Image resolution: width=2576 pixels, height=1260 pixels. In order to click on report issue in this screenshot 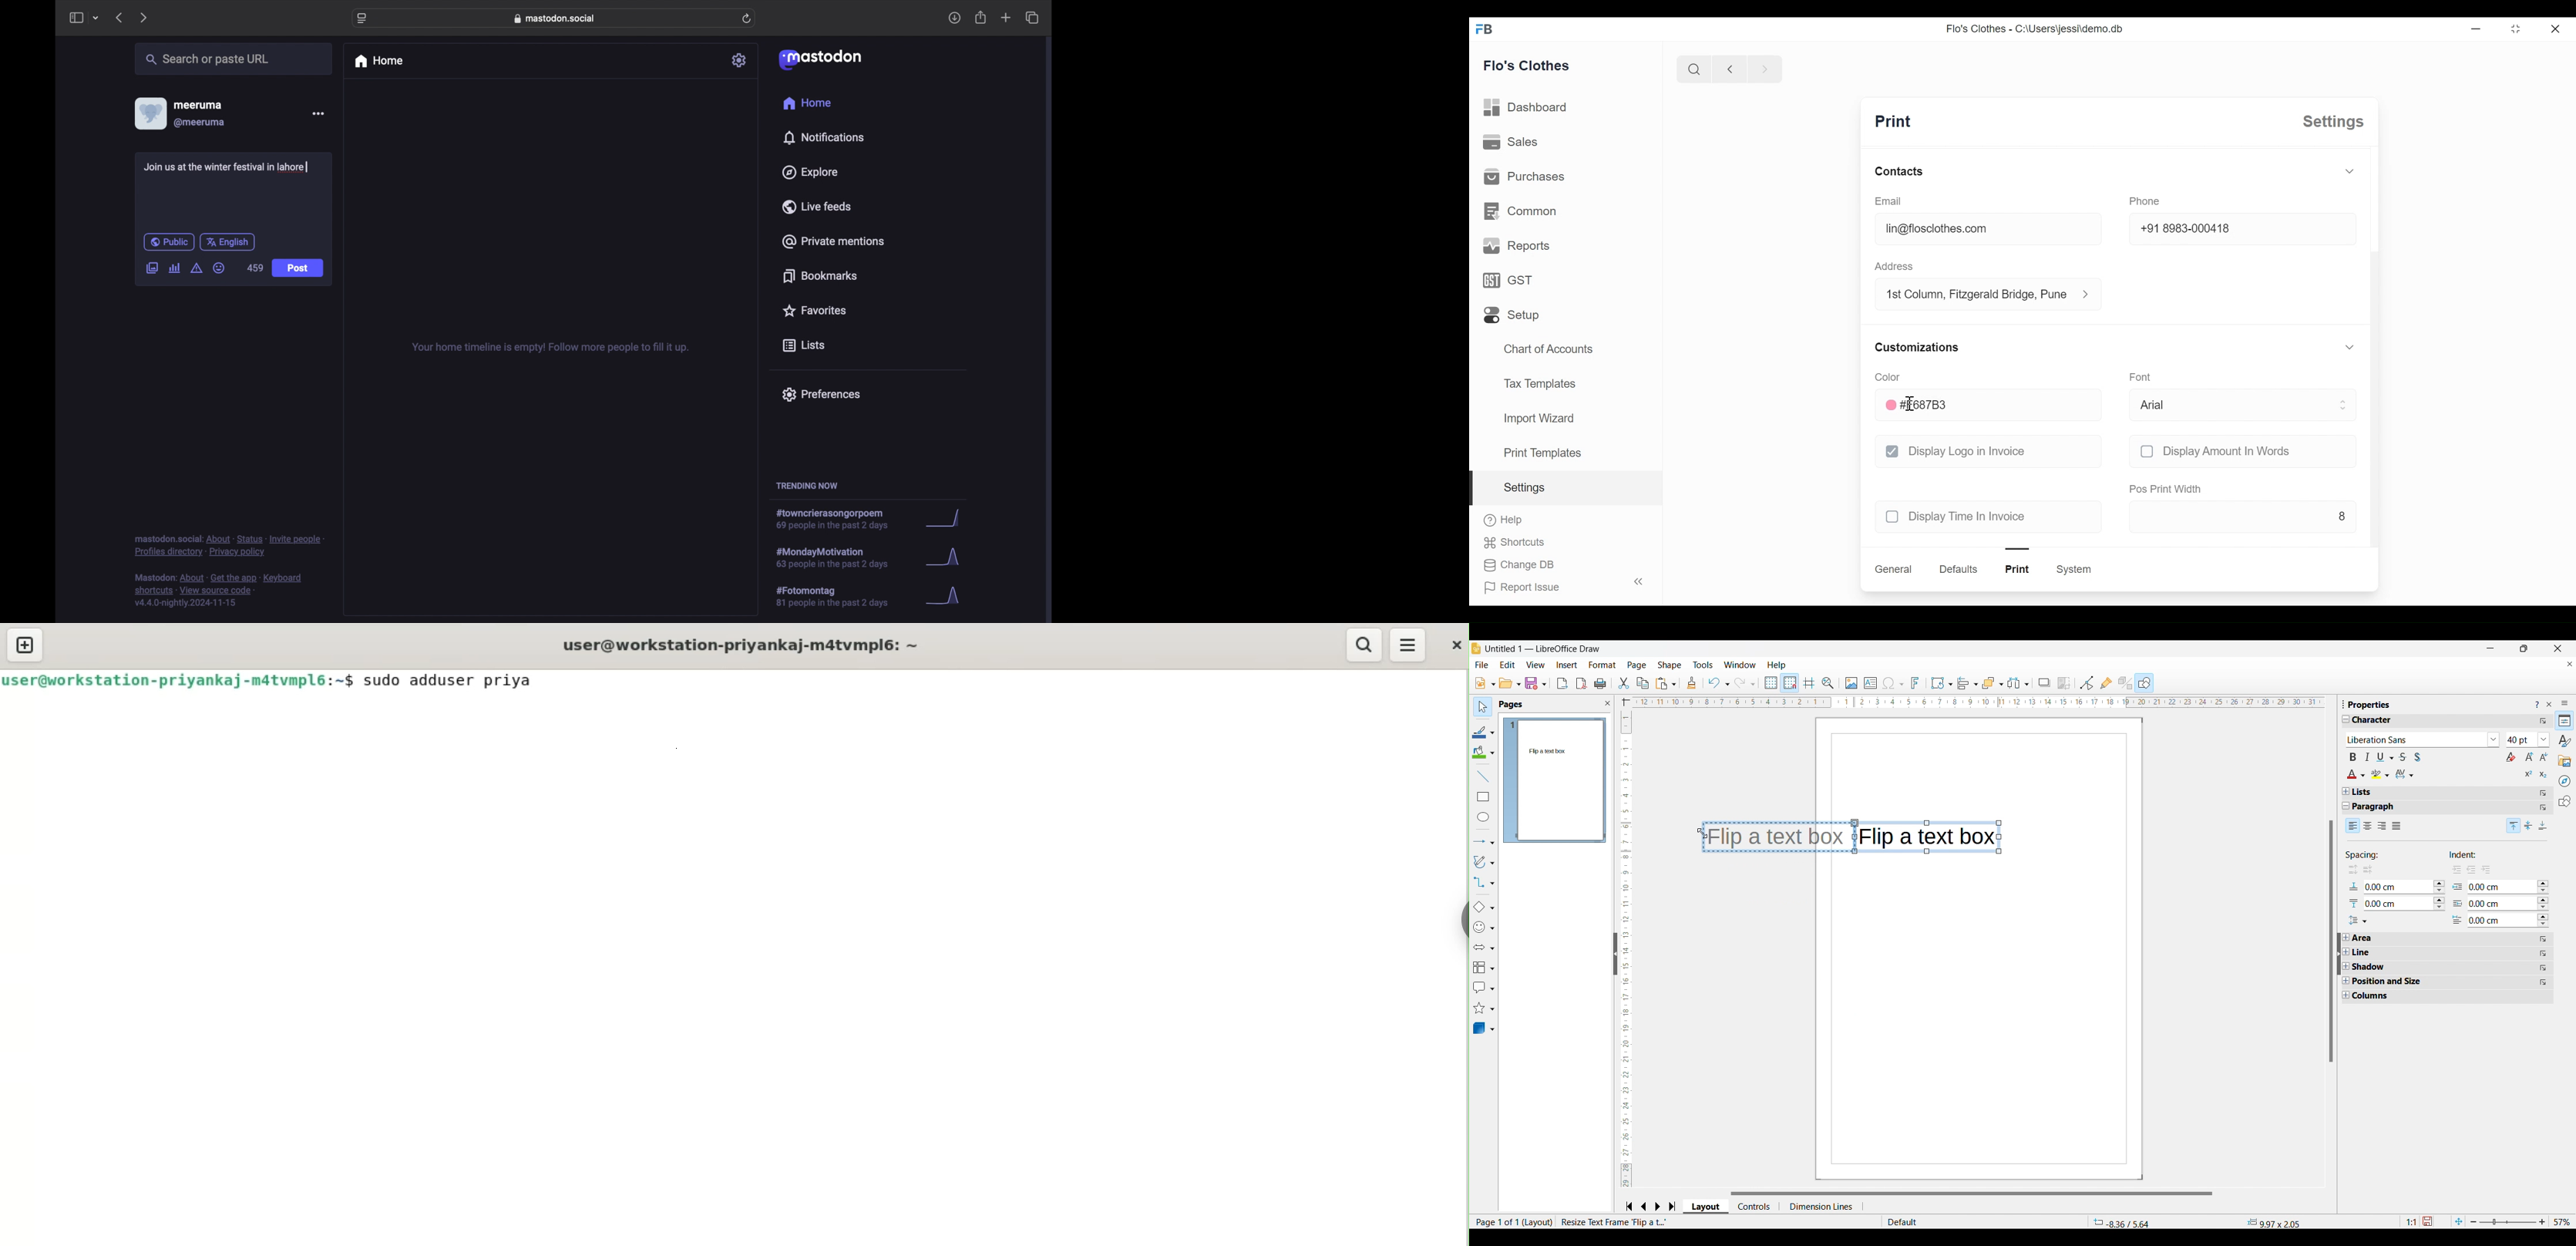, I will do `click(1522, 588)`.